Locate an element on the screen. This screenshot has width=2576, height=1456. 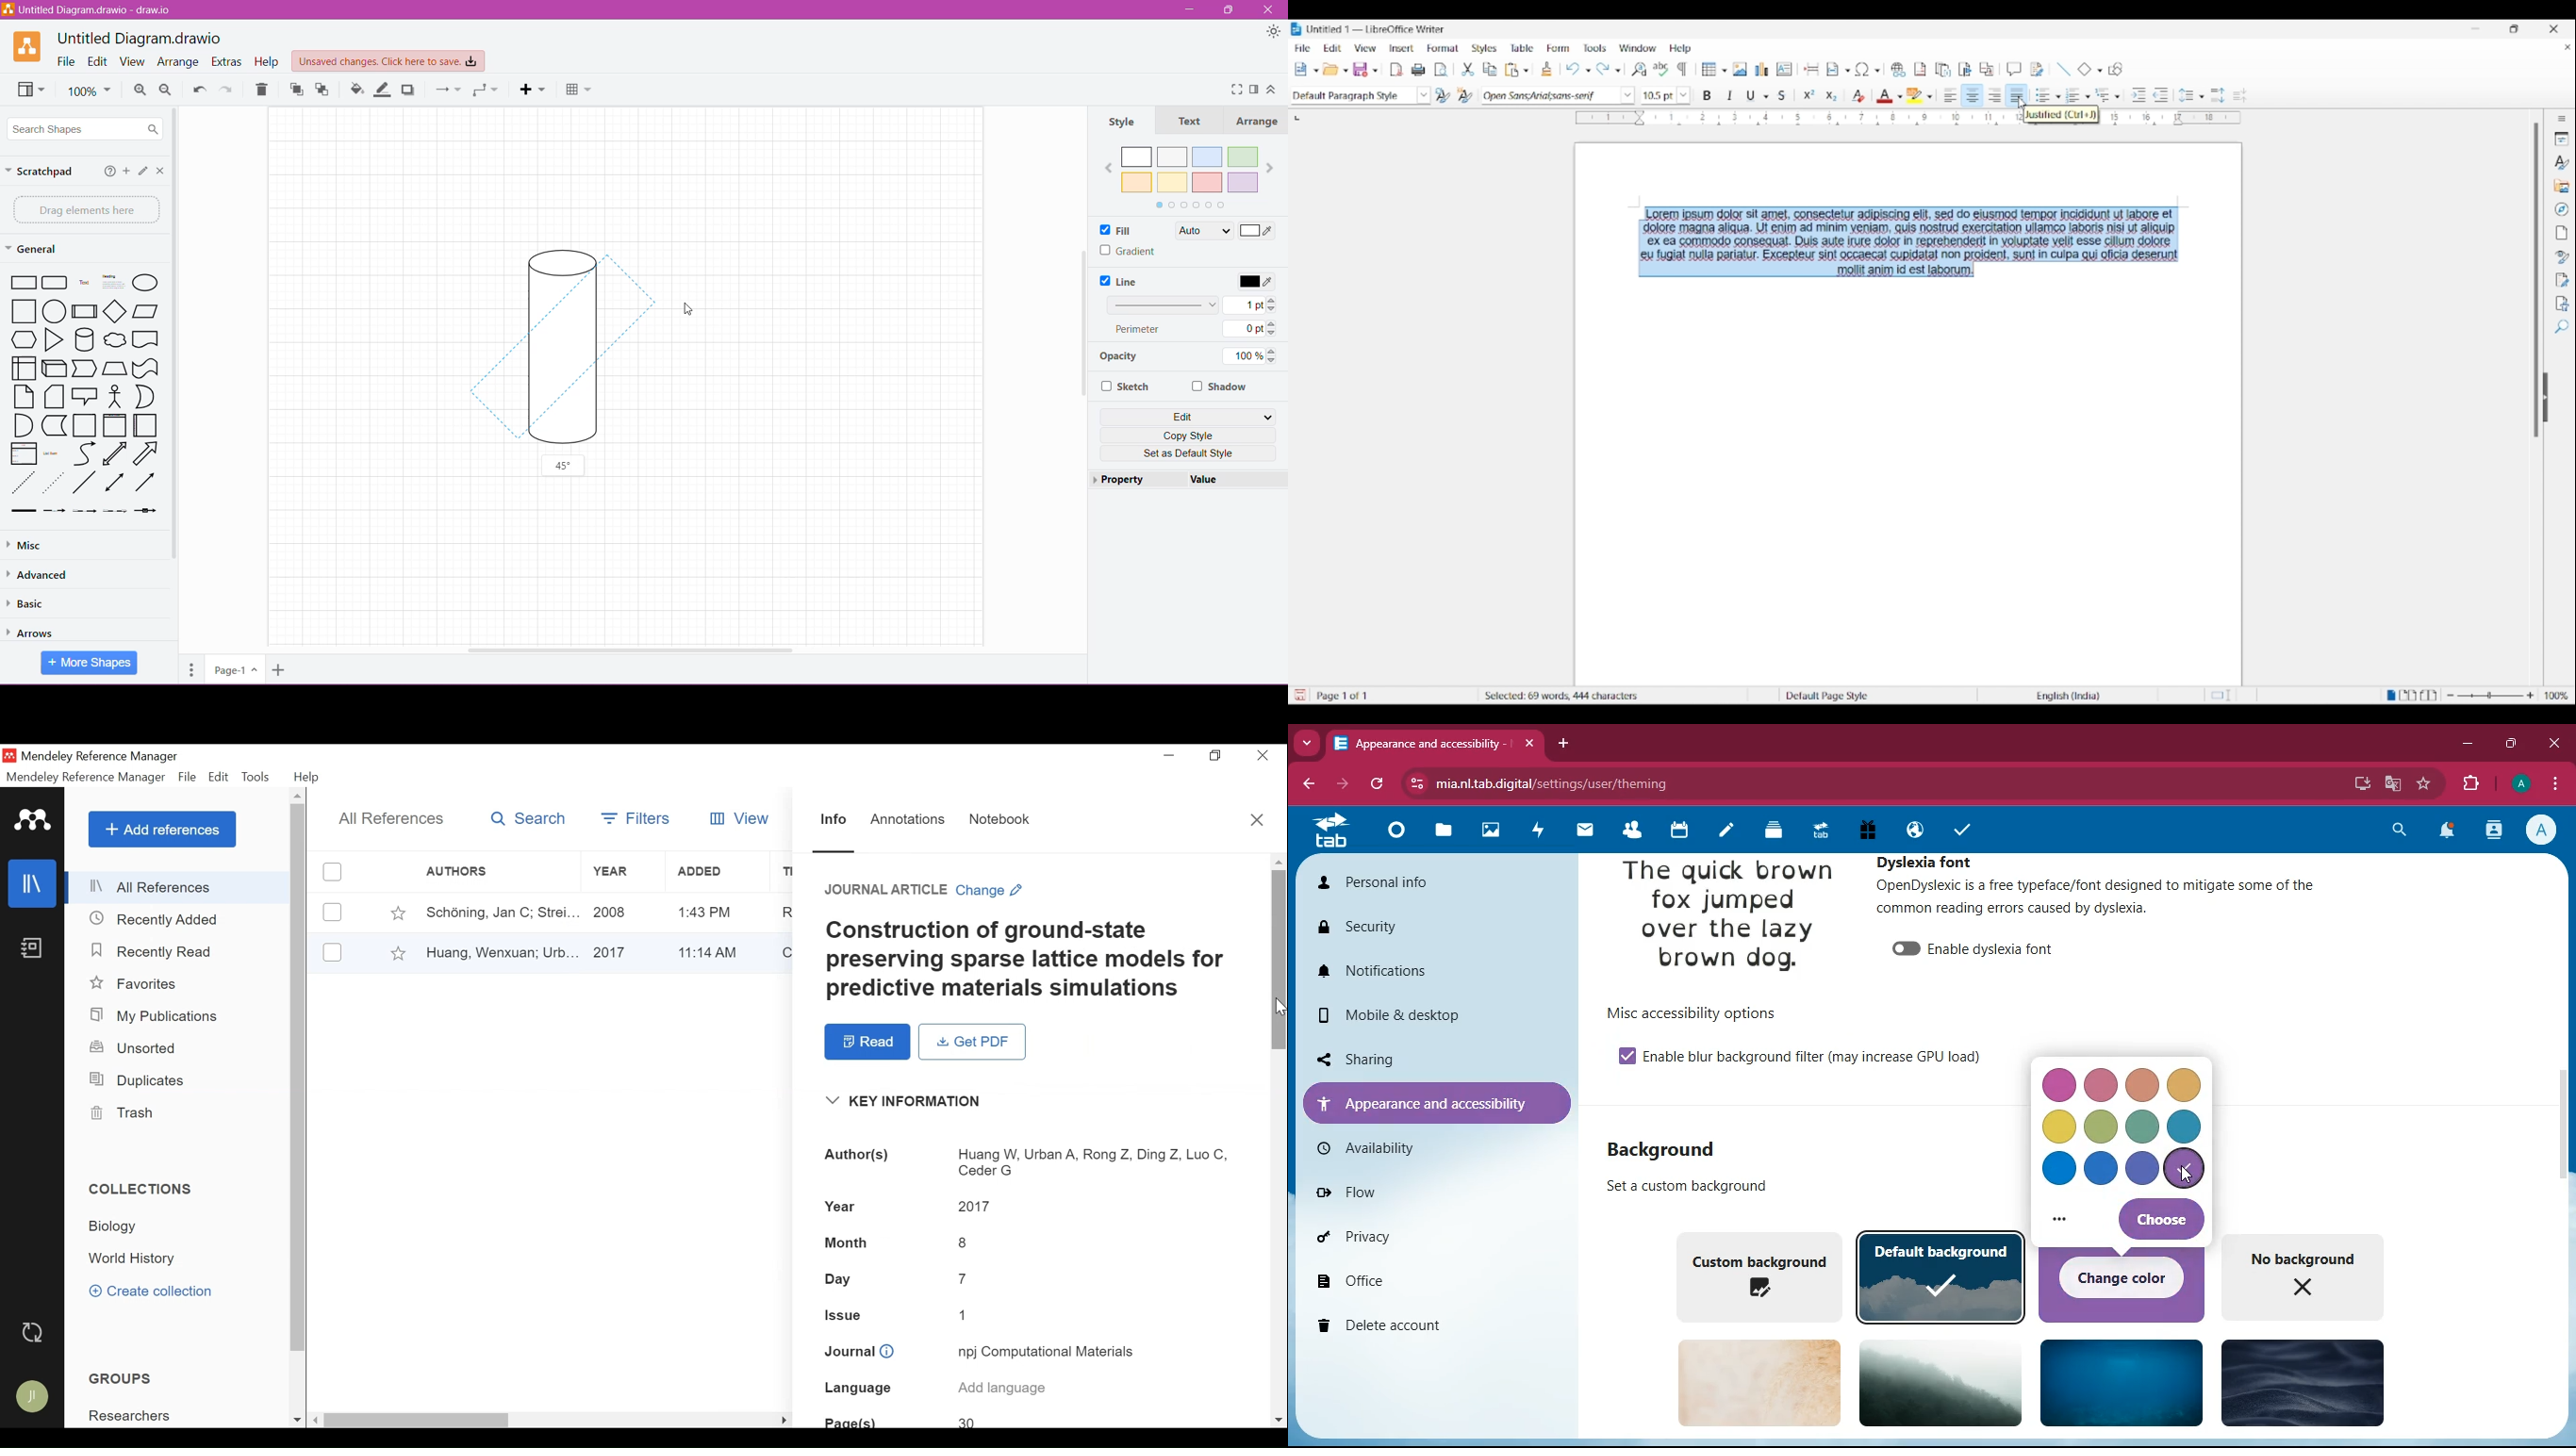
Close document is located at coordinates (2568, 47).